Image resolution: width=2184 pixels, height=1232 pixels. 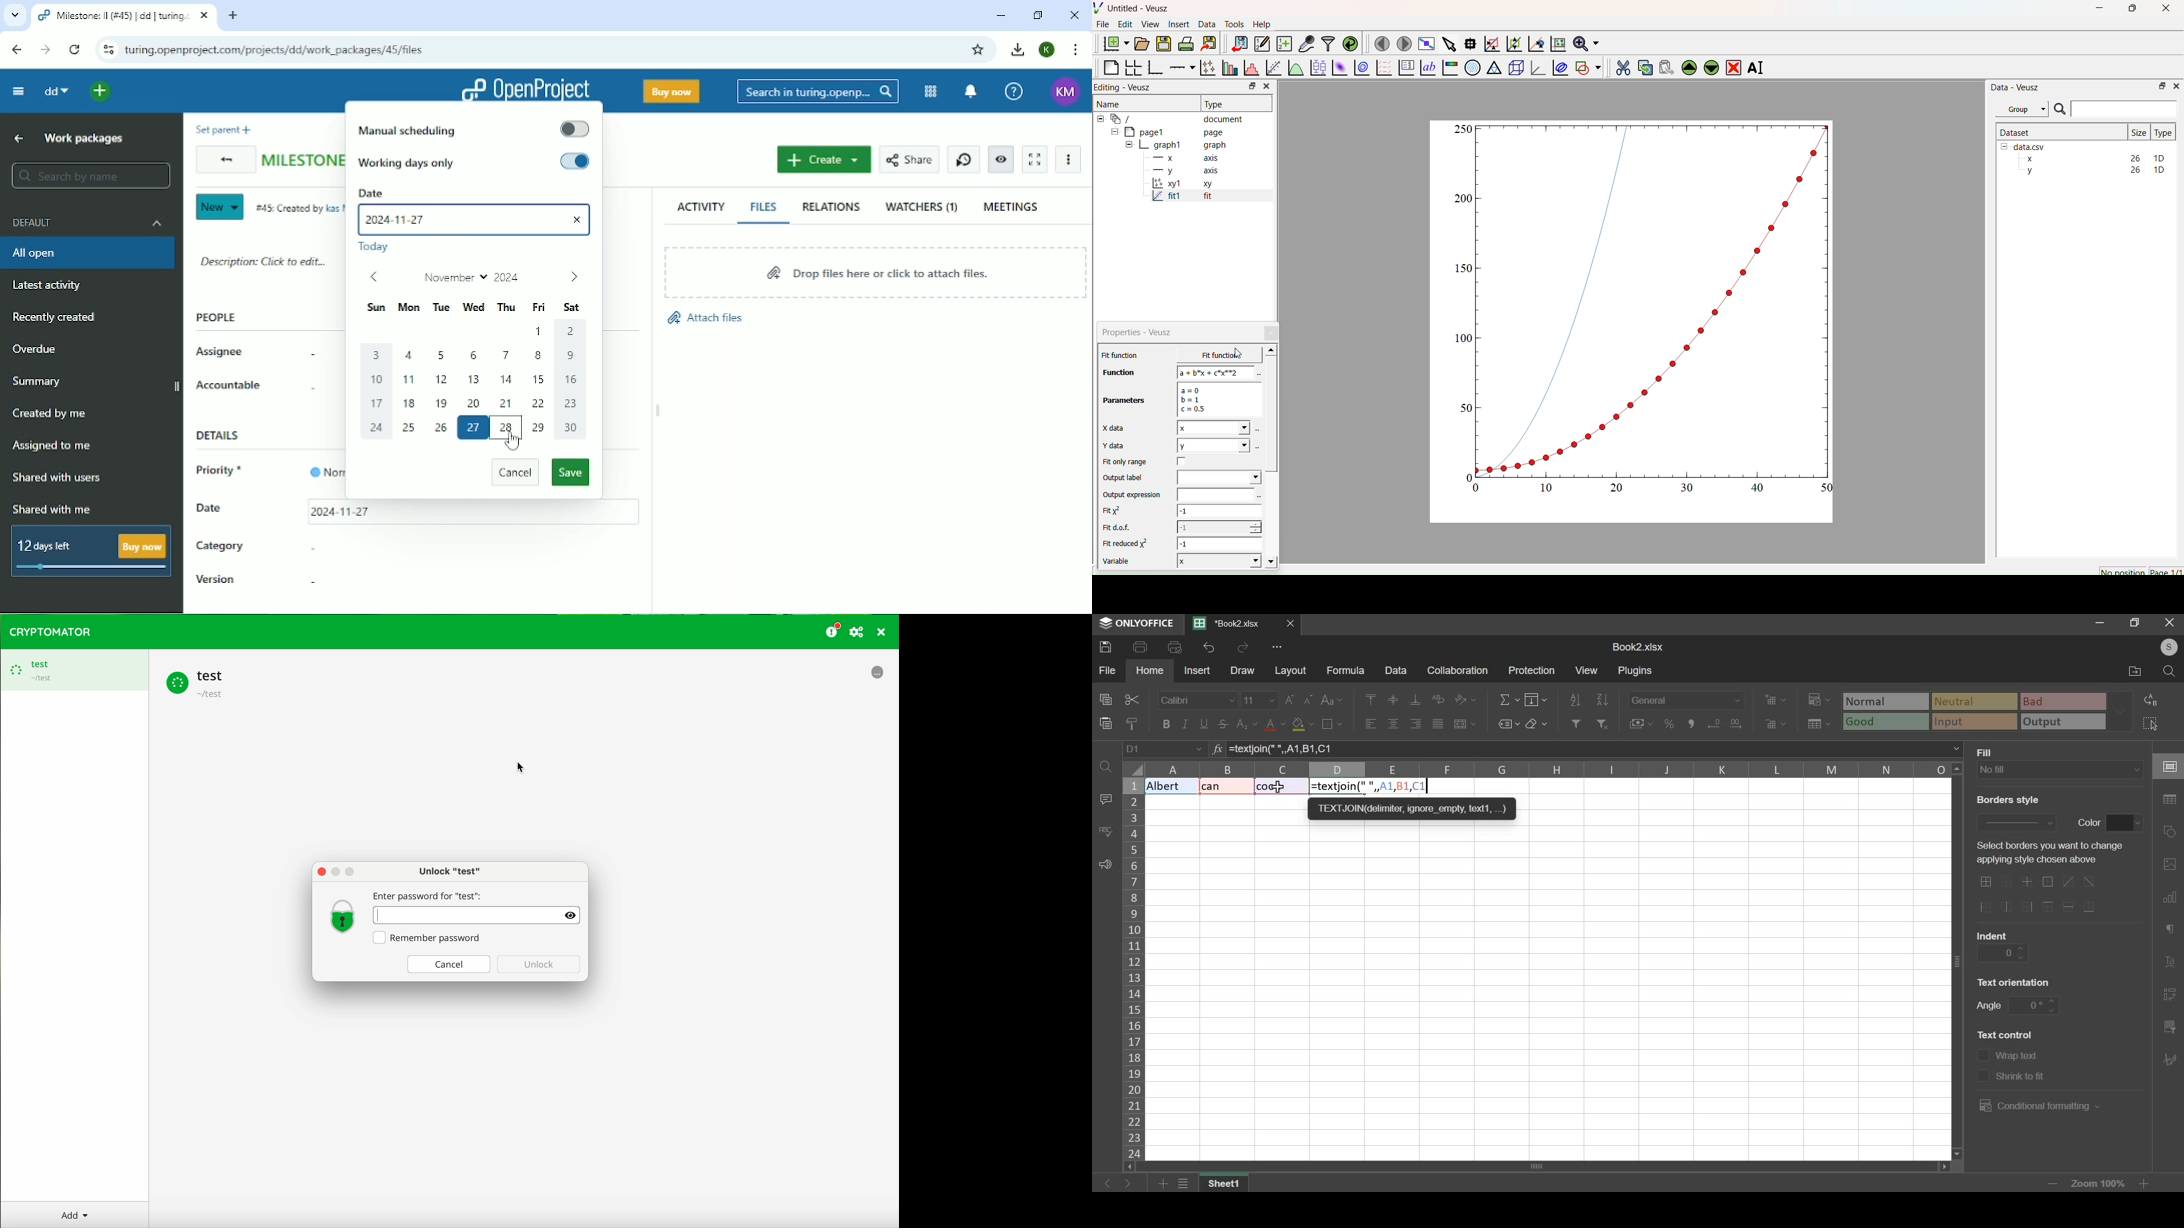 I want to click on Group , so click(x=2021, y=109).